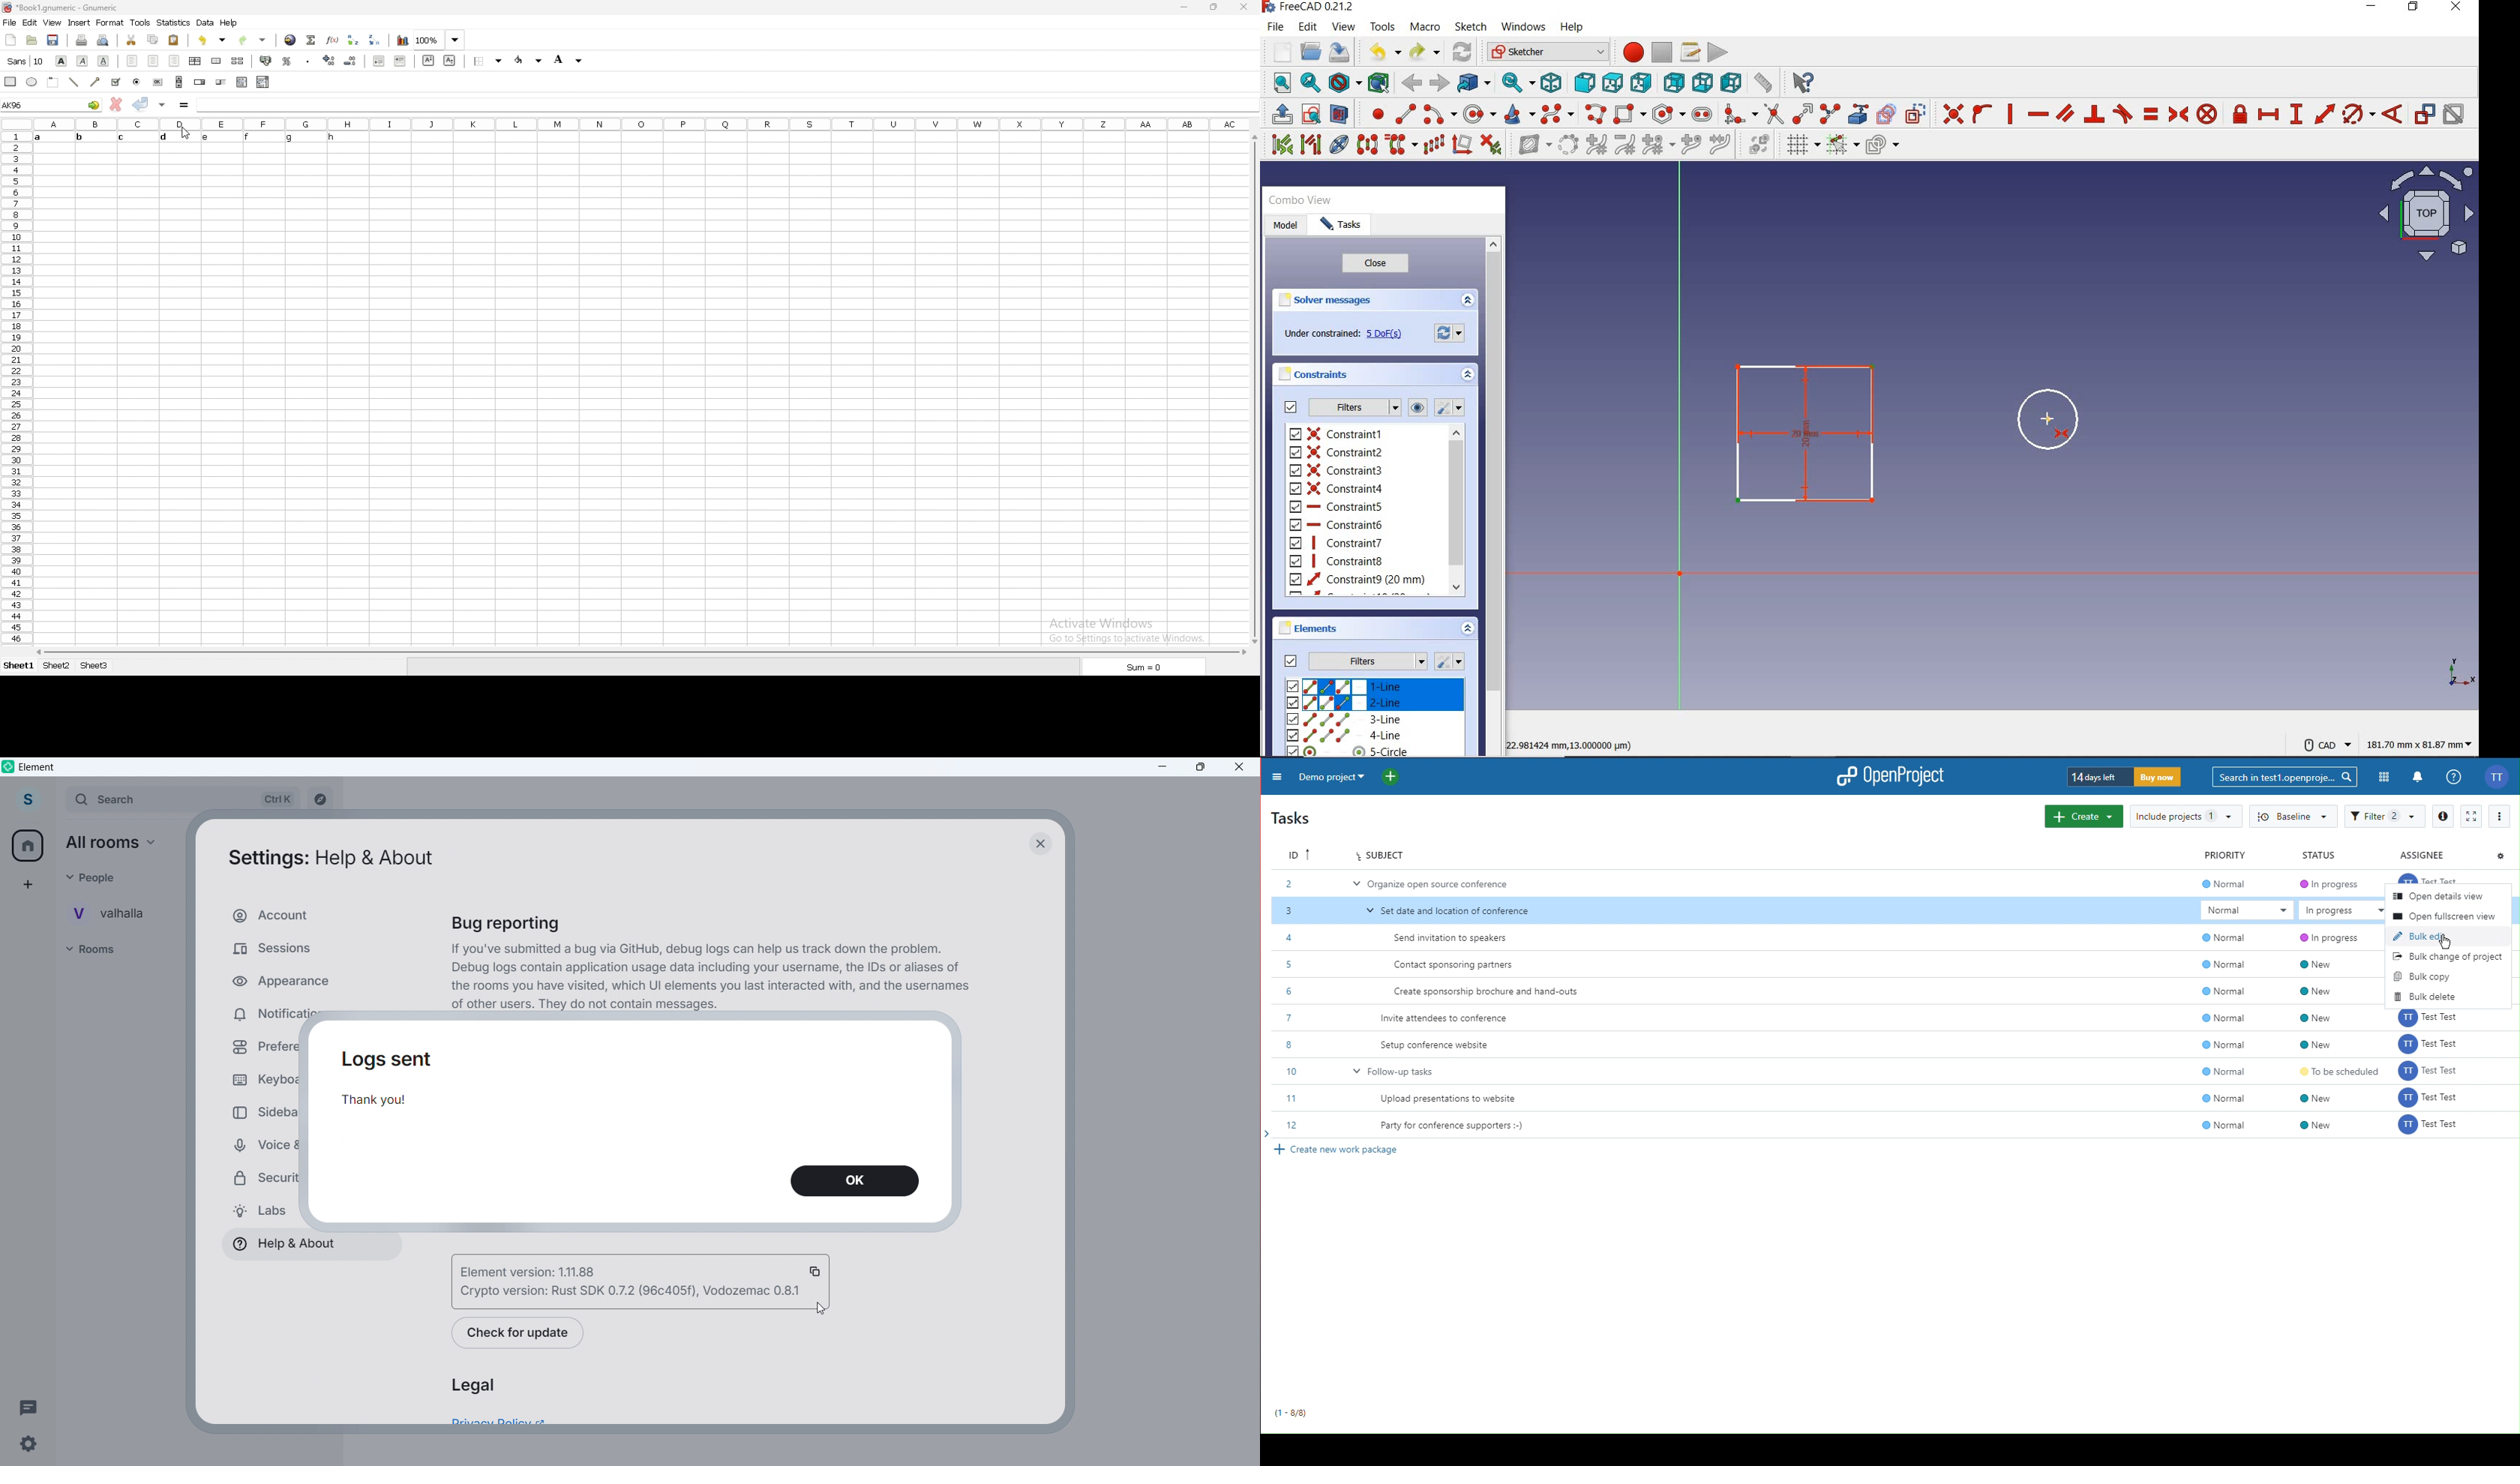 This screenshot has width=2520, height=1484. Describe the element at coordinates (132, 39) in the screenshot. I see `cut` at that location.